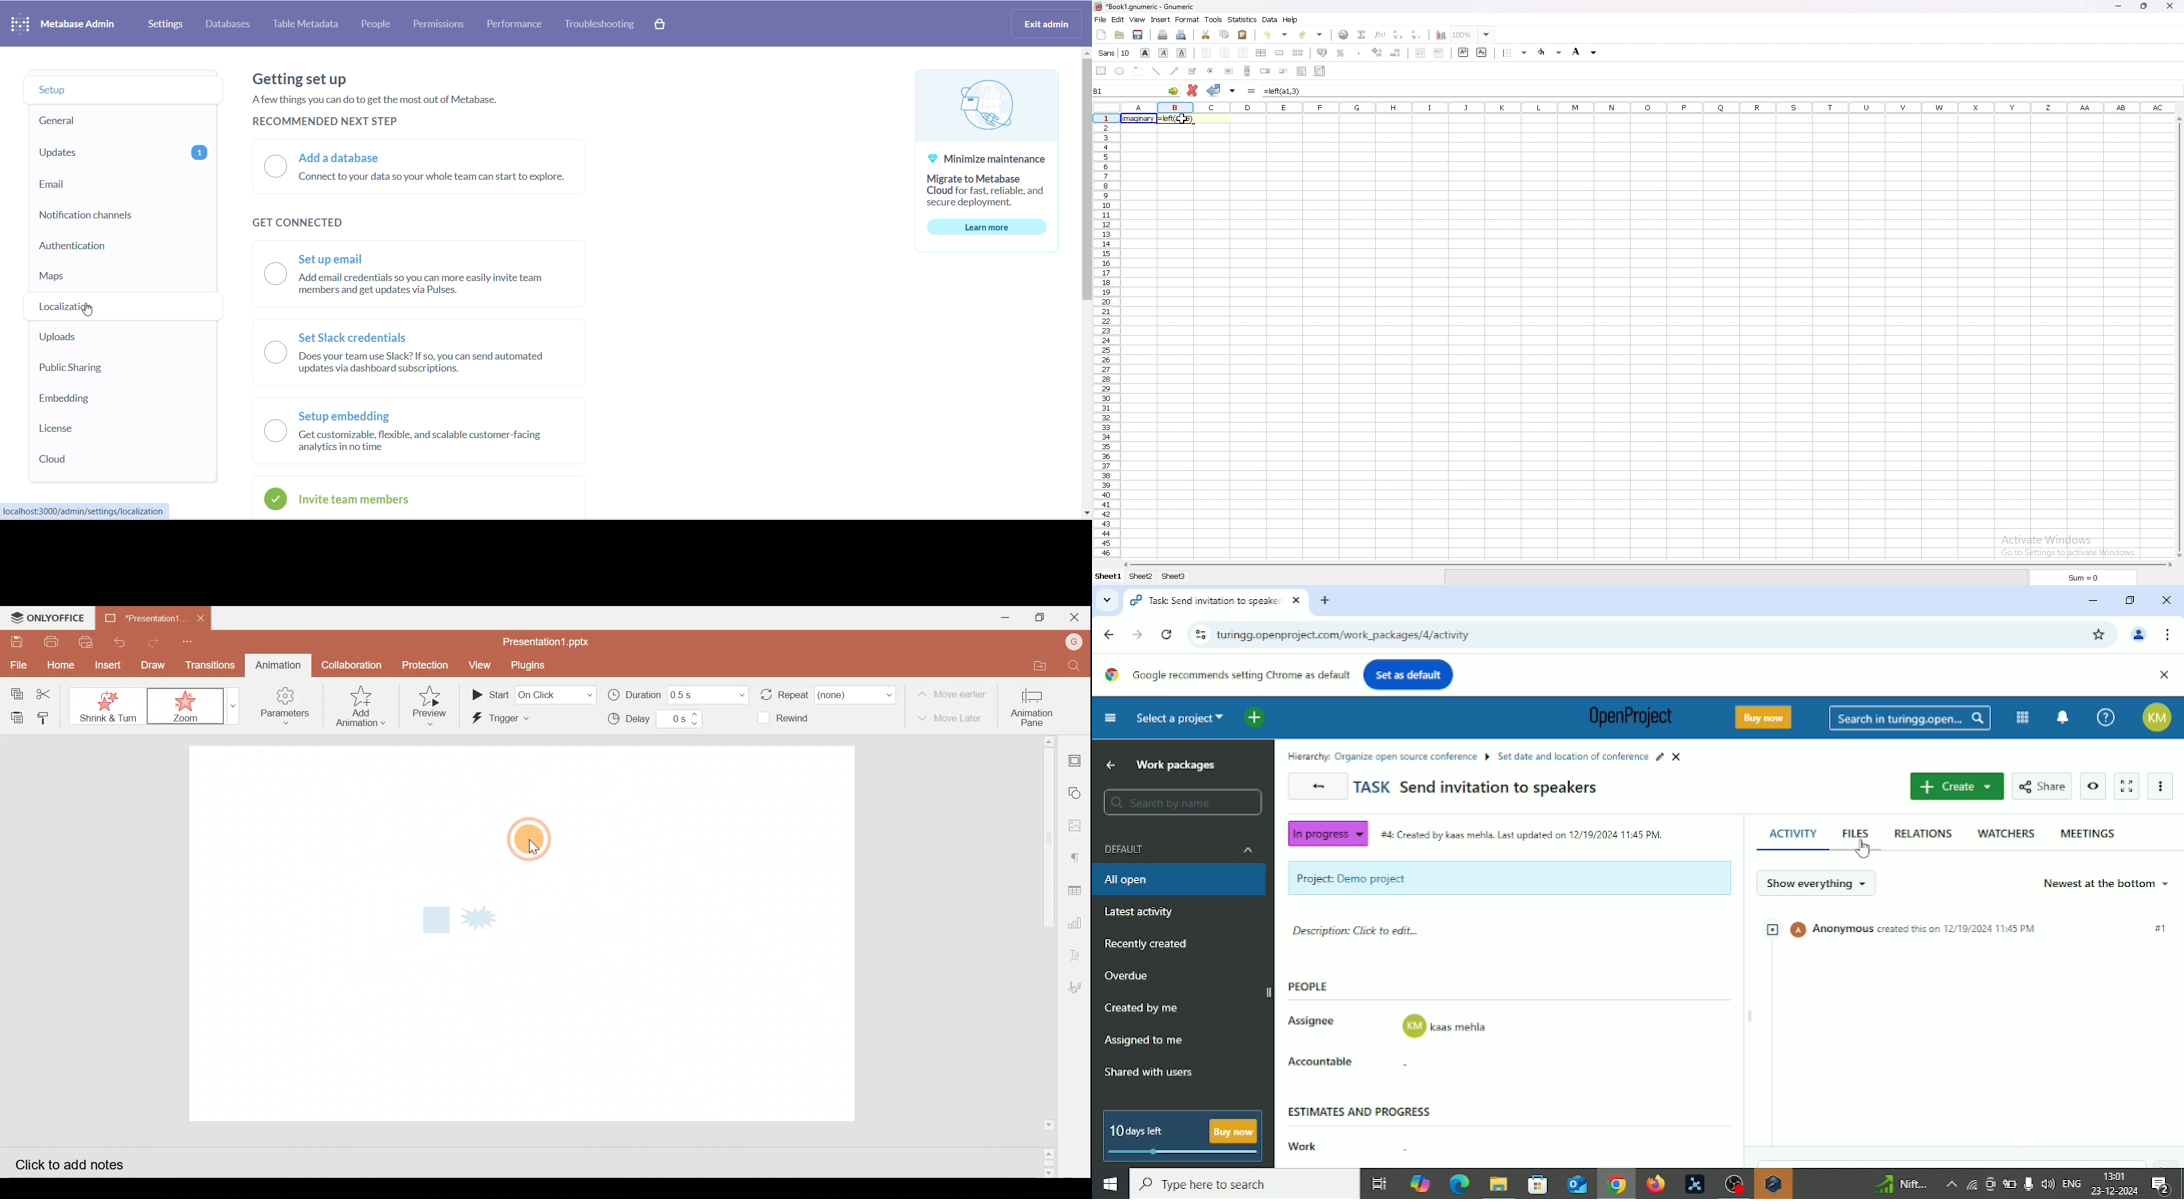 The width and height of the screenshot is (2184, 1204). What do you see at coordinates (521, 720) in the screenshot?
I see `Trigger` at bounding box center [521, 720].